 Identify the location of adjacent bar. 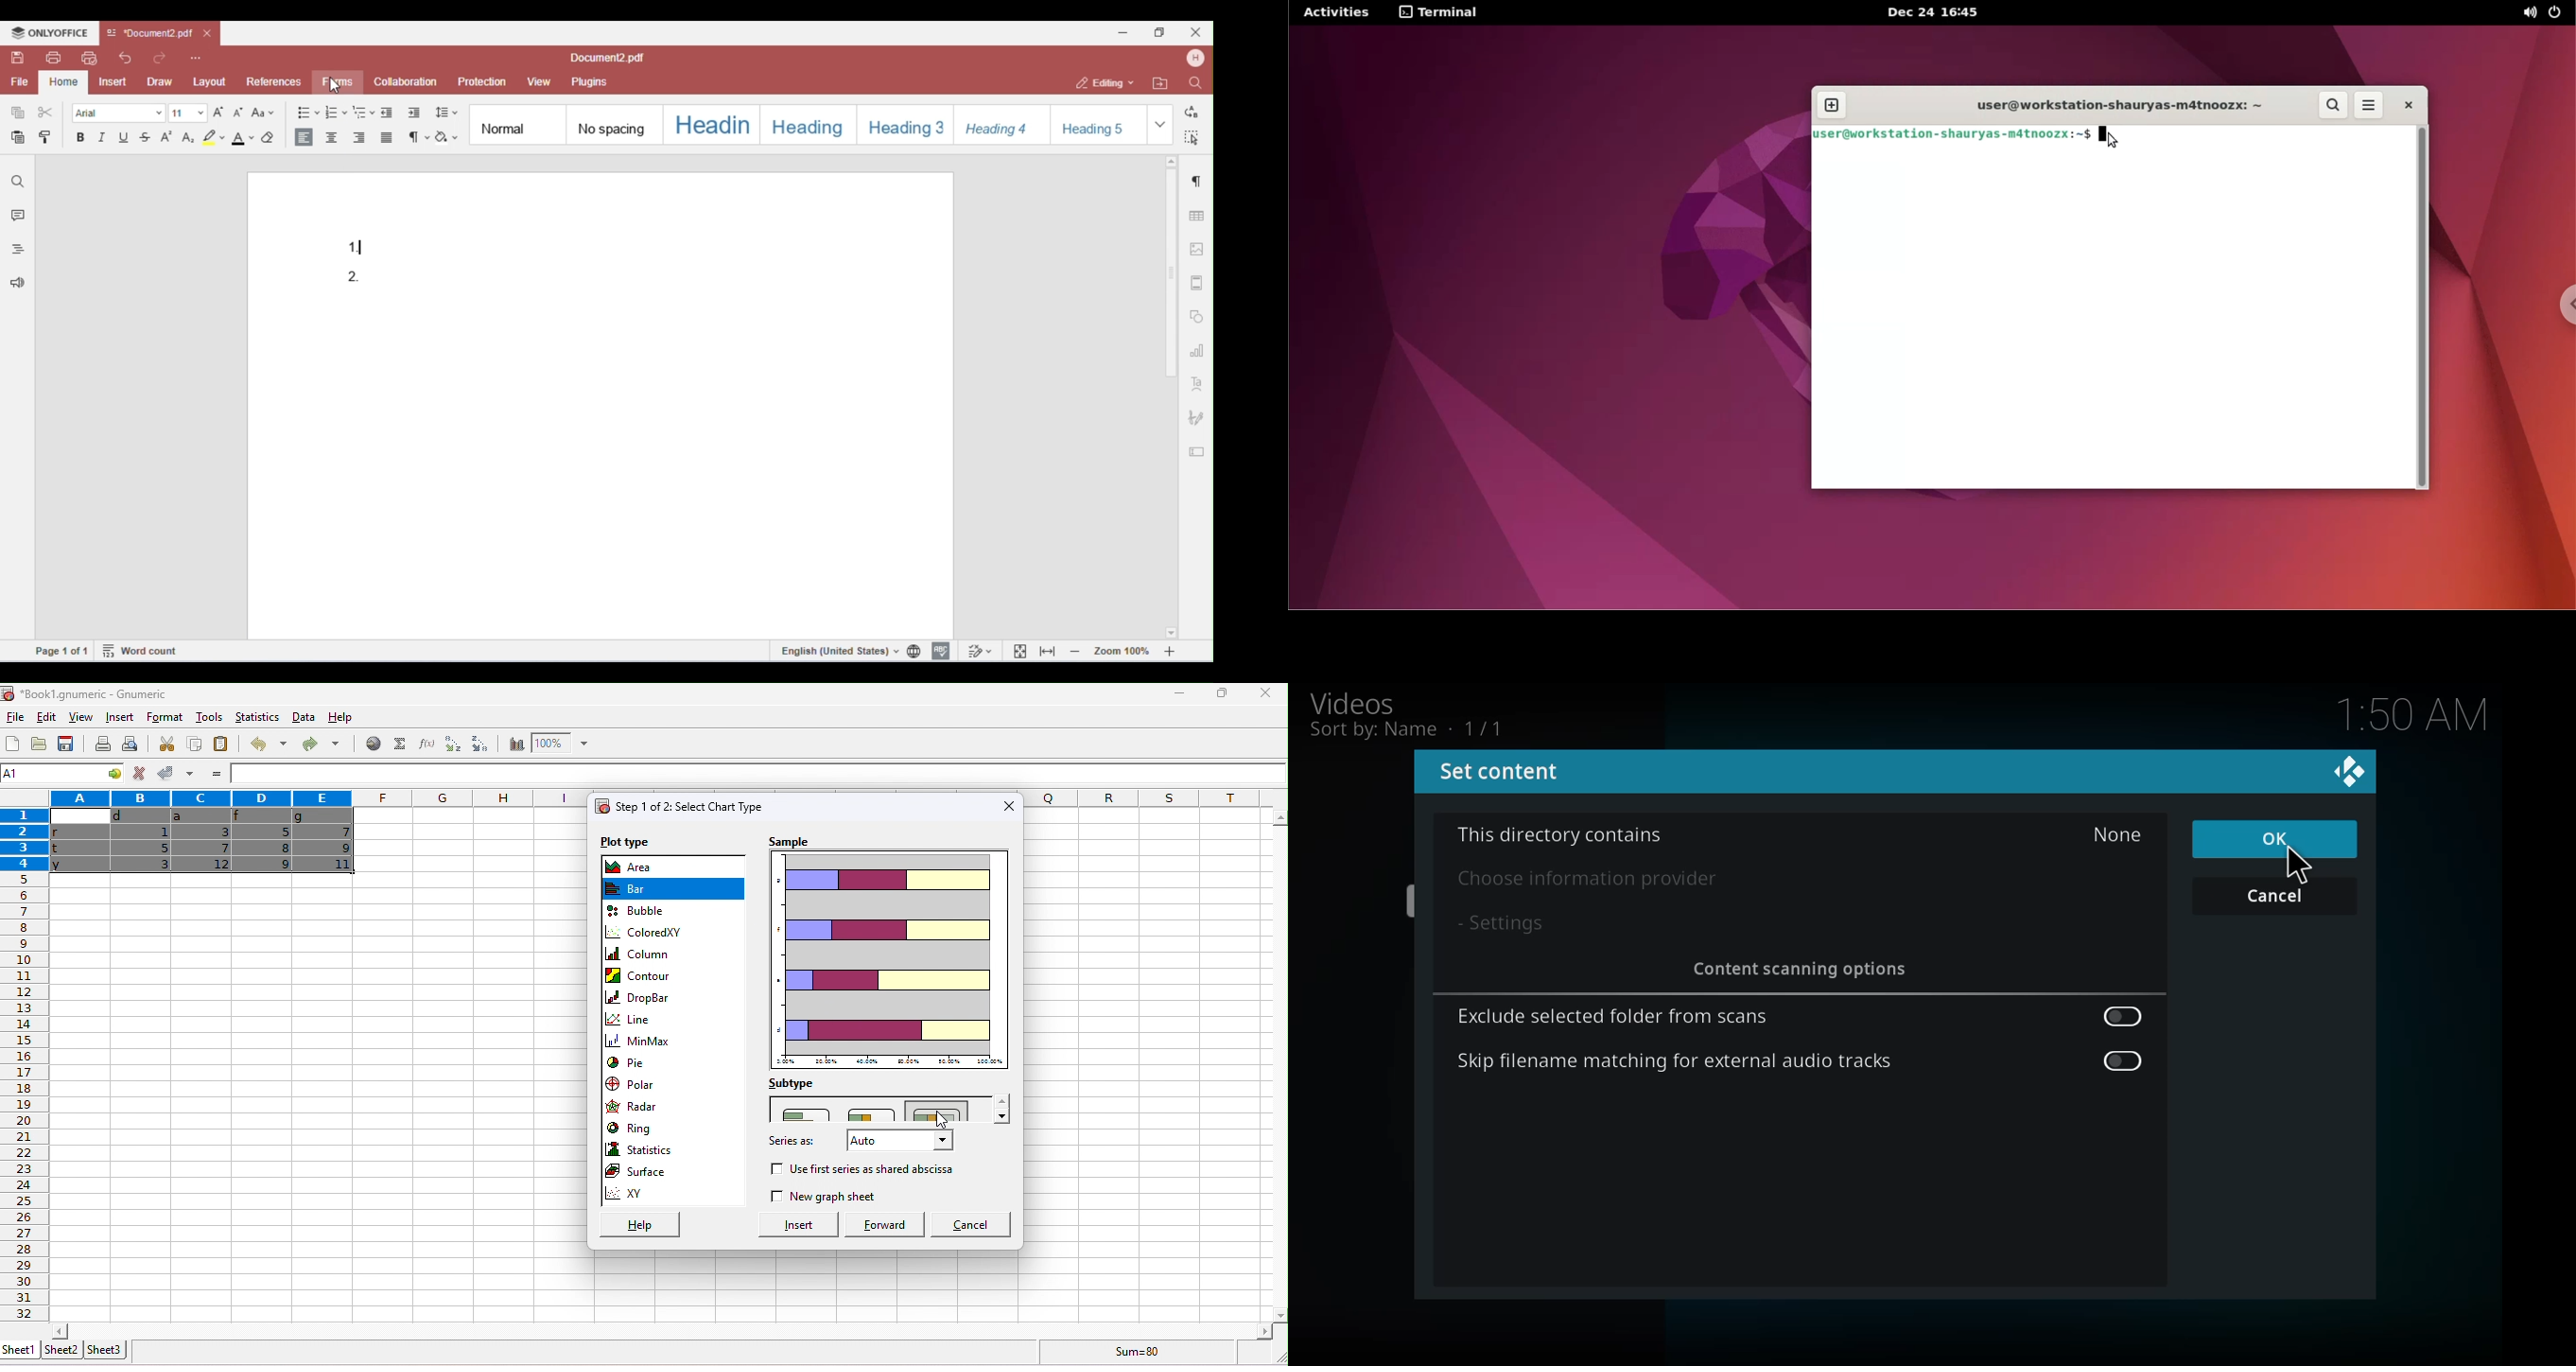
(809, 1112).